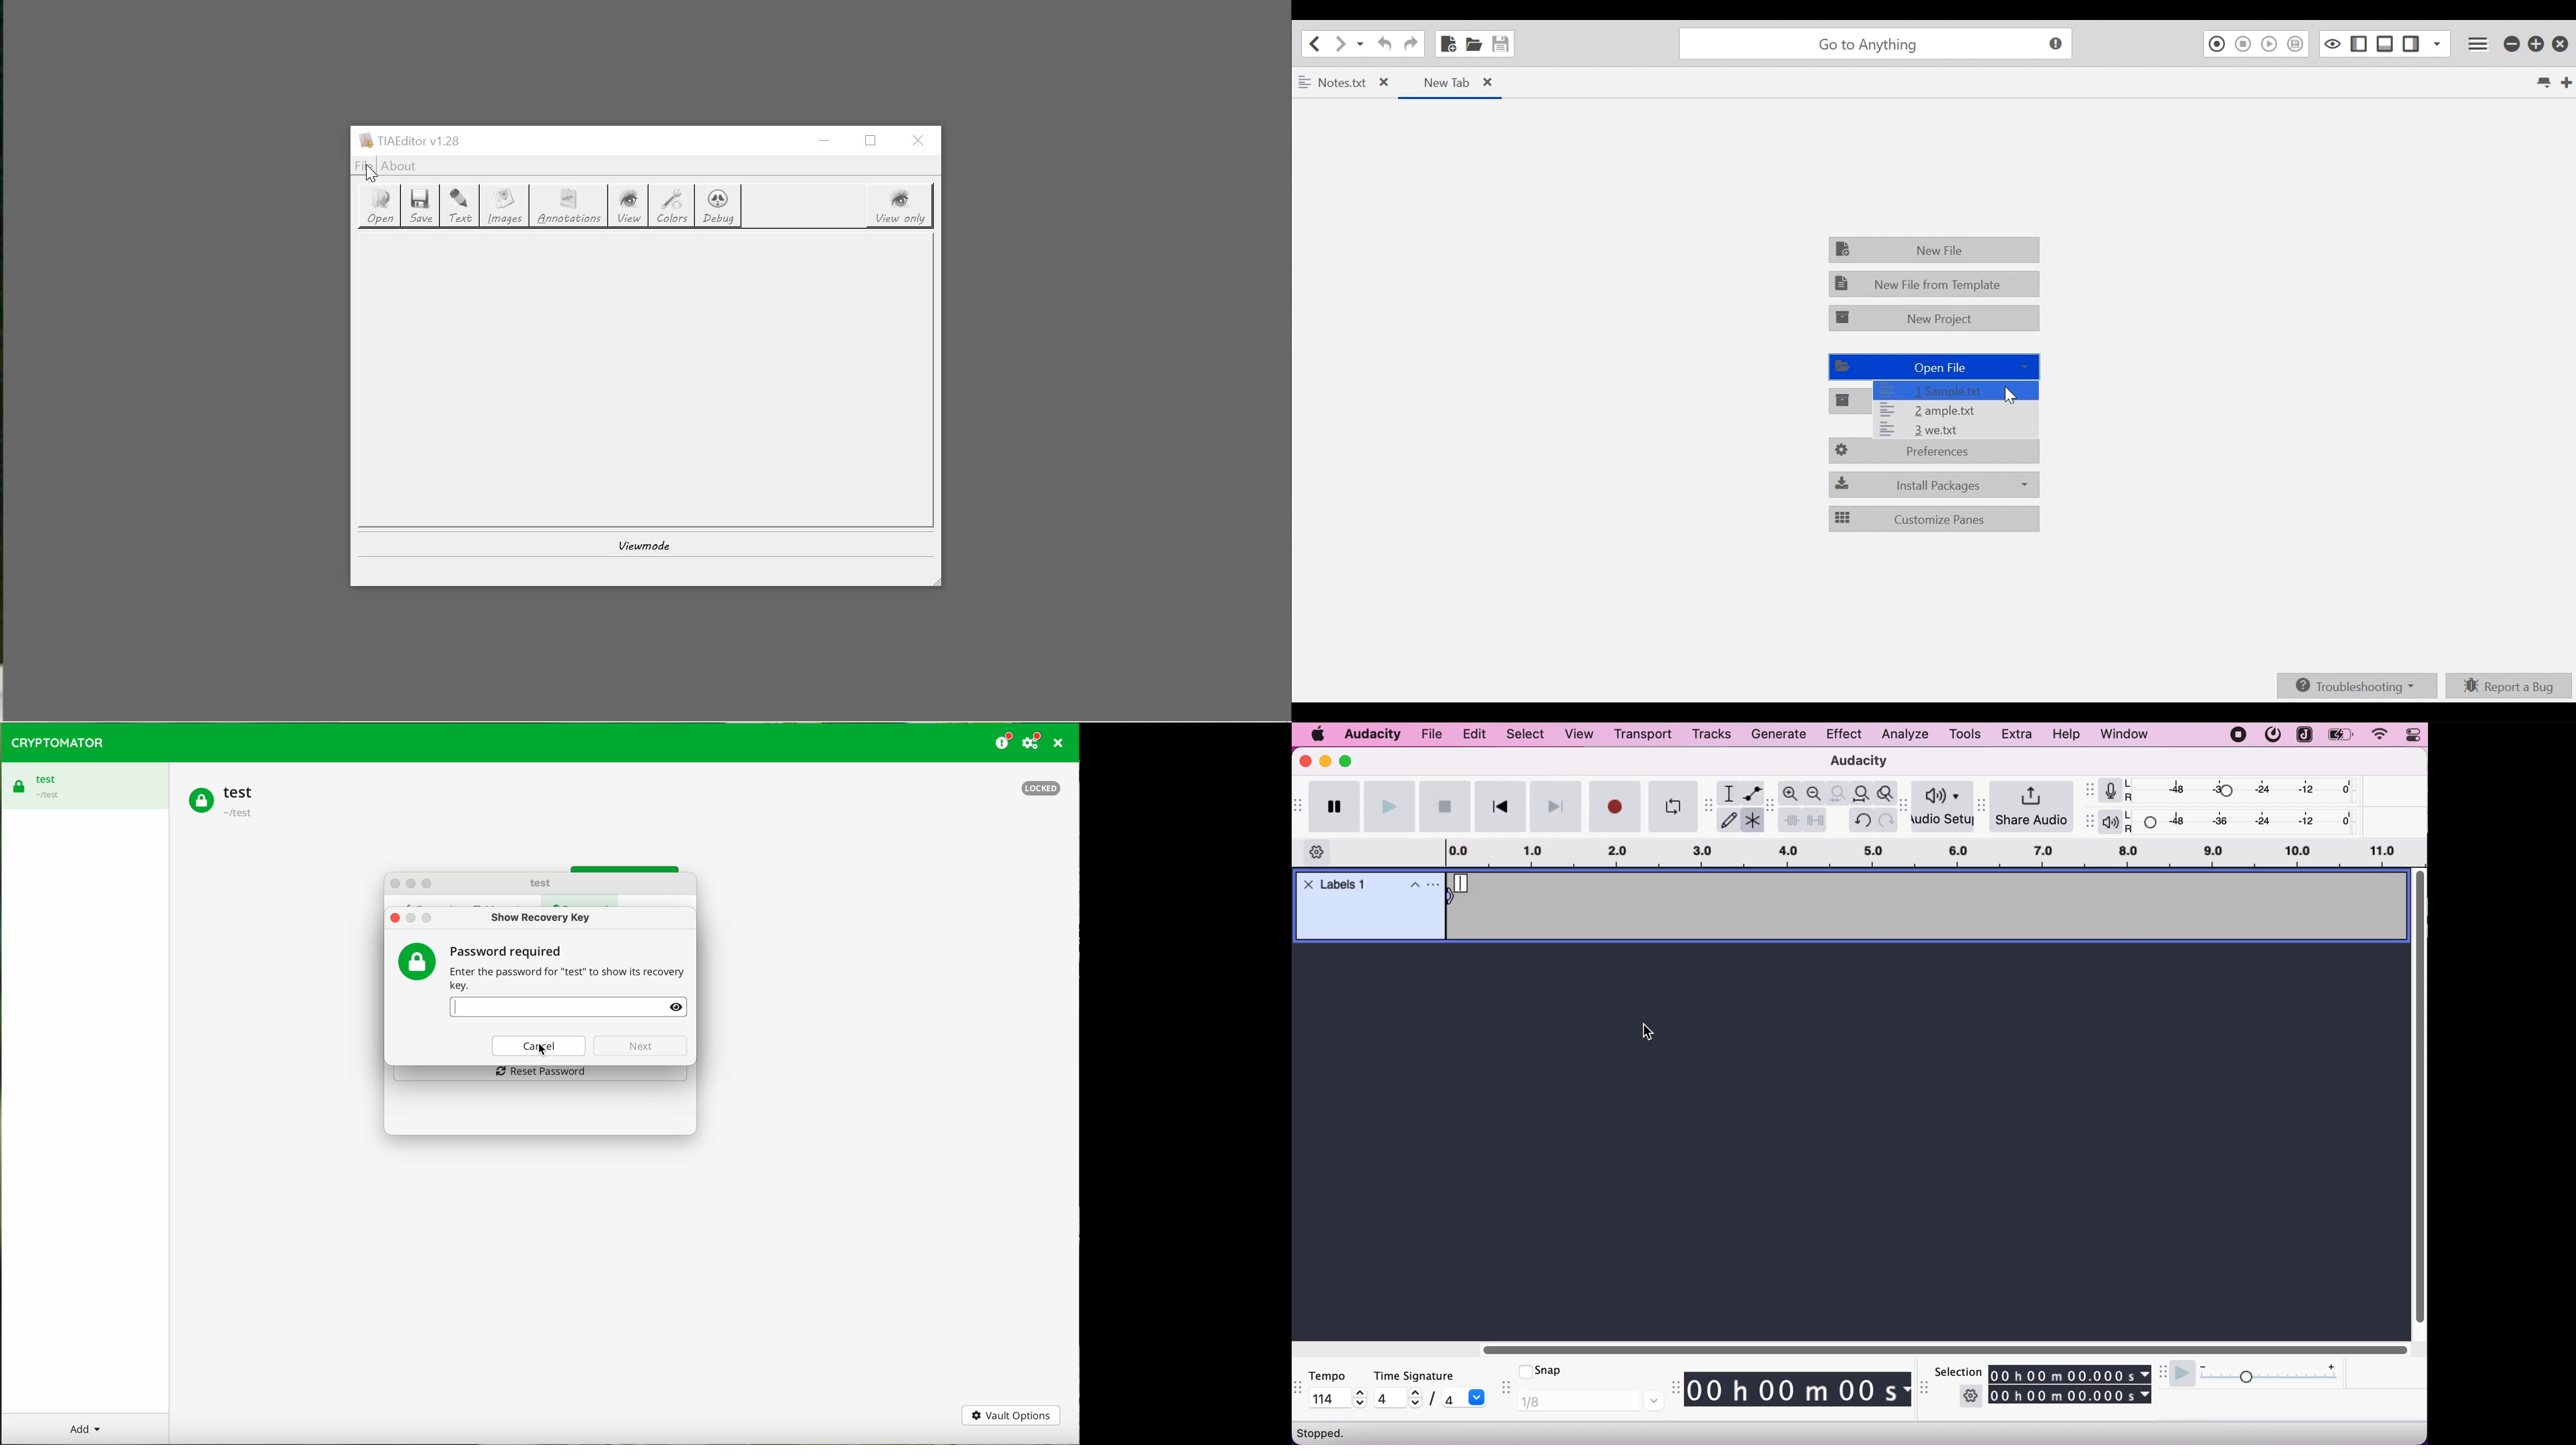  I want to click on zoom in, so click(1790, 793).